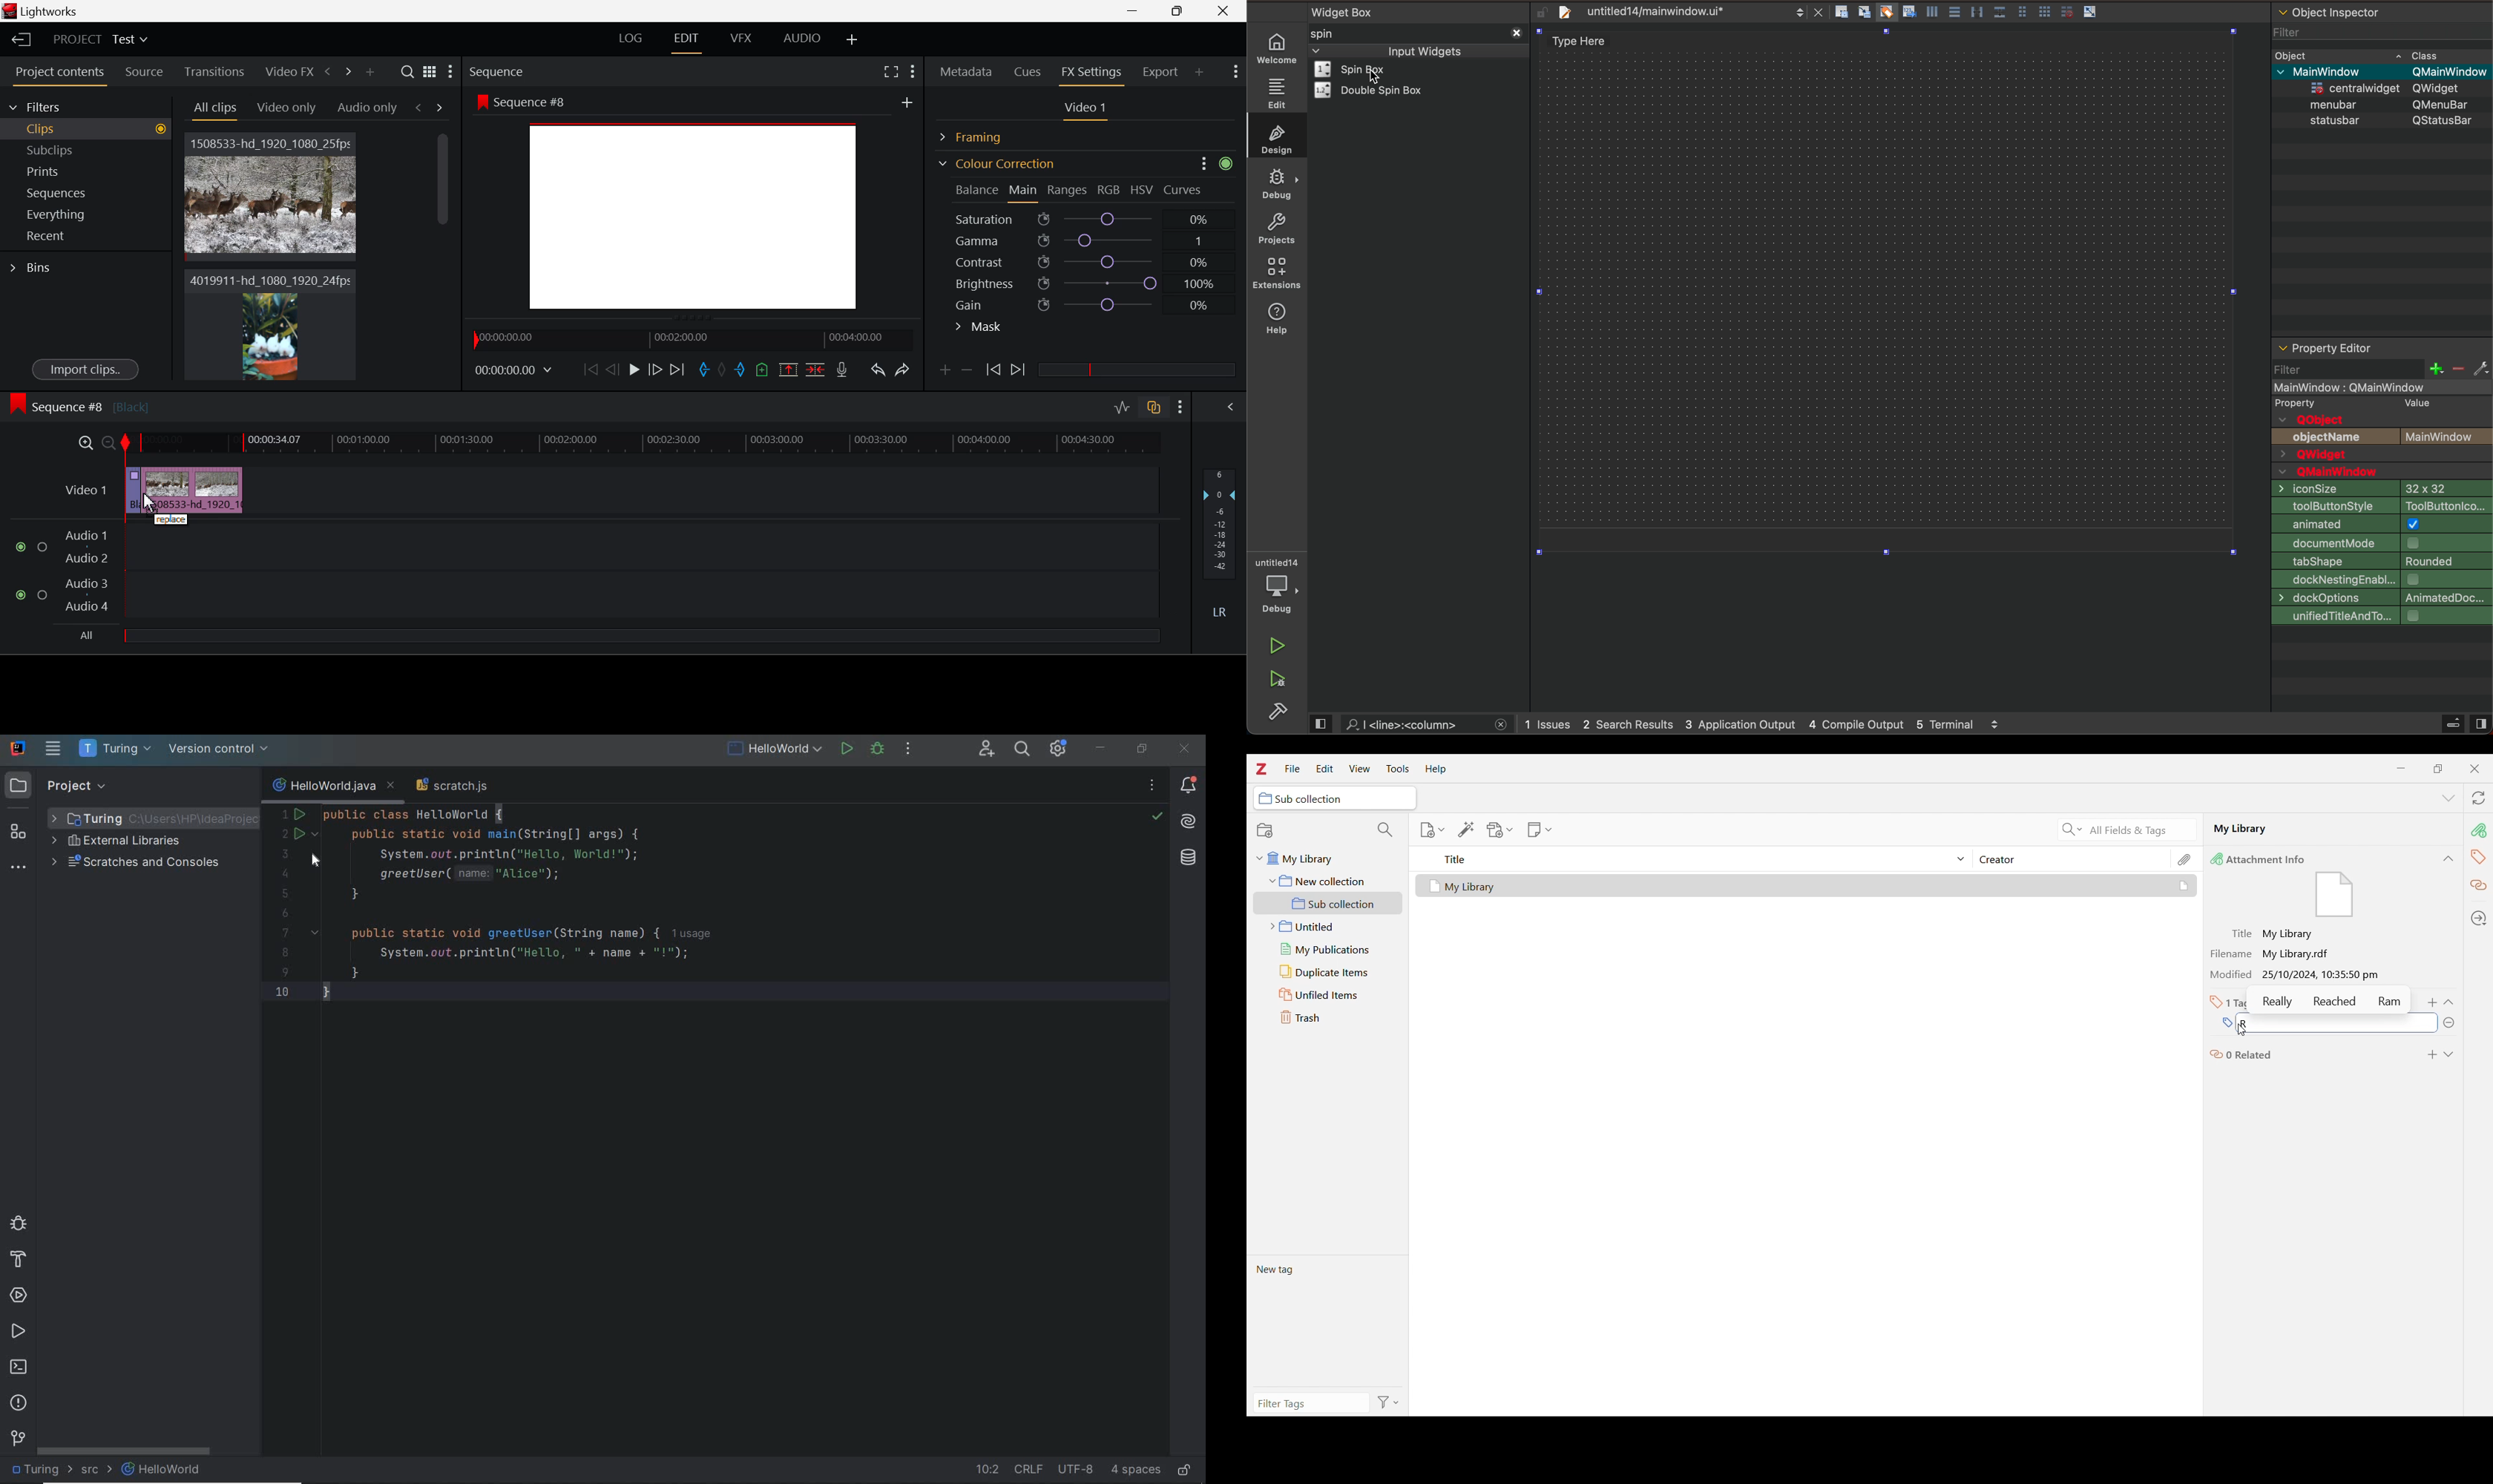 This screenshot has width=2520, height=1484. I want to click on Clip 2, so click(269, 336).